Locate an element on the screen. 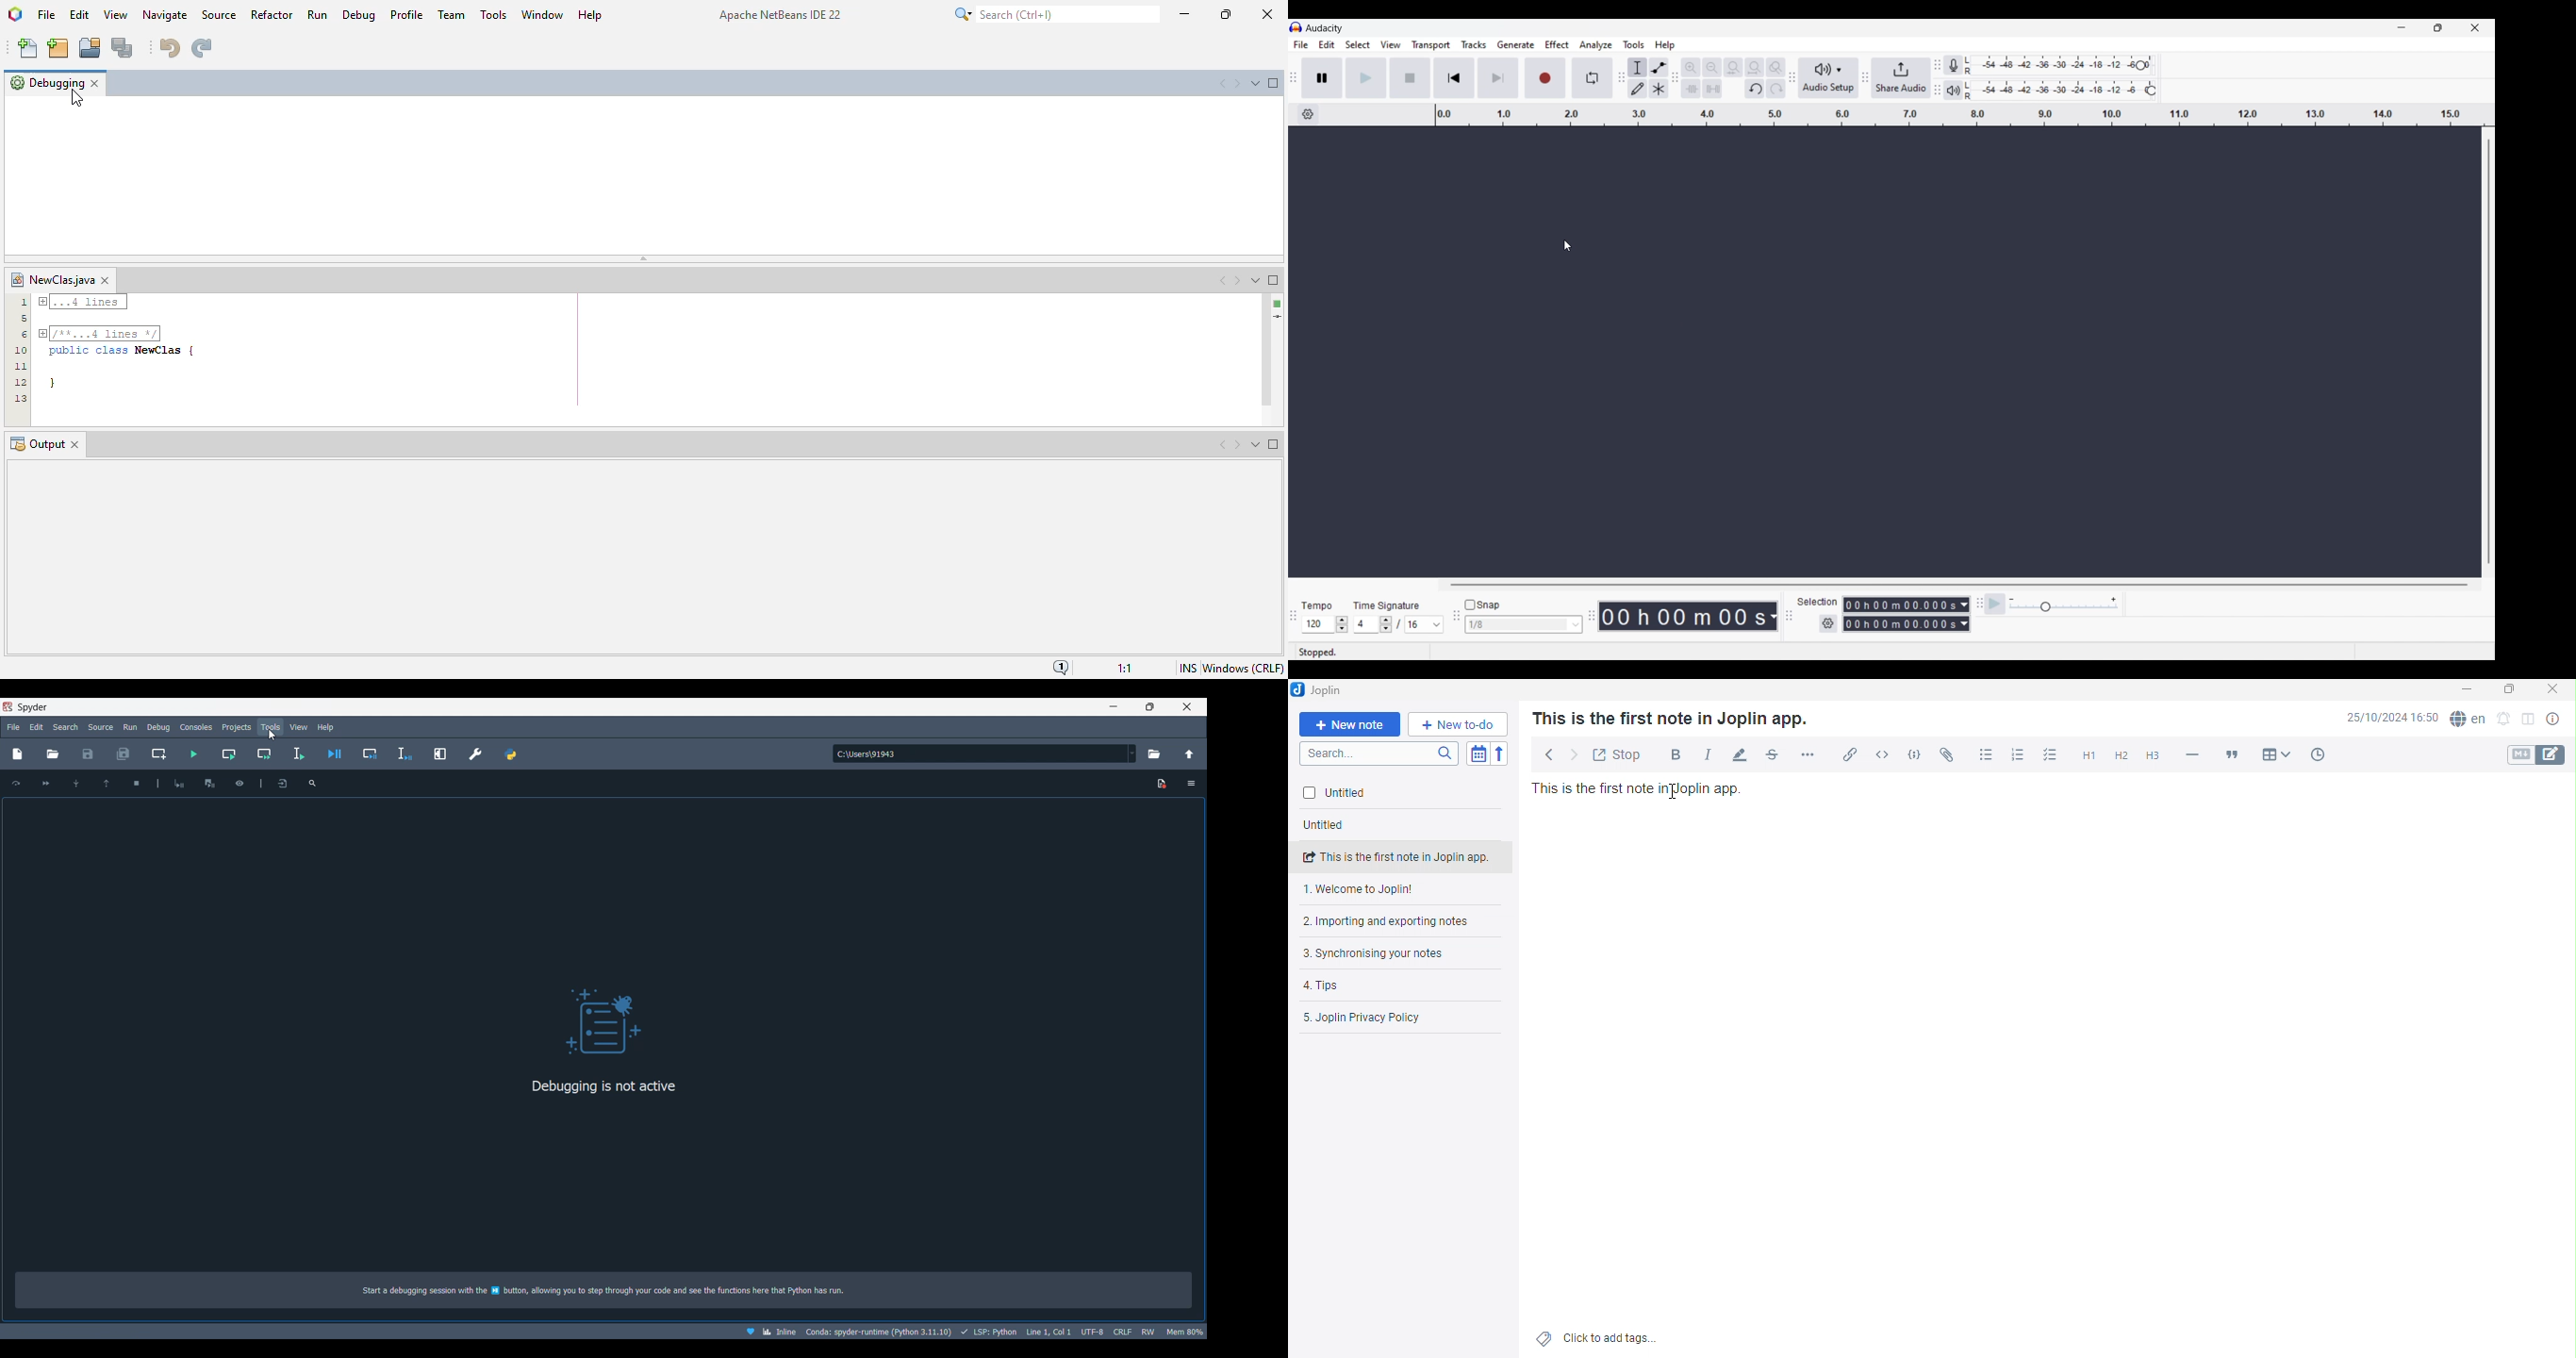 The height and width of the screenshot is (1372, 2576). Highlight is located at coordinates (1739, 755).